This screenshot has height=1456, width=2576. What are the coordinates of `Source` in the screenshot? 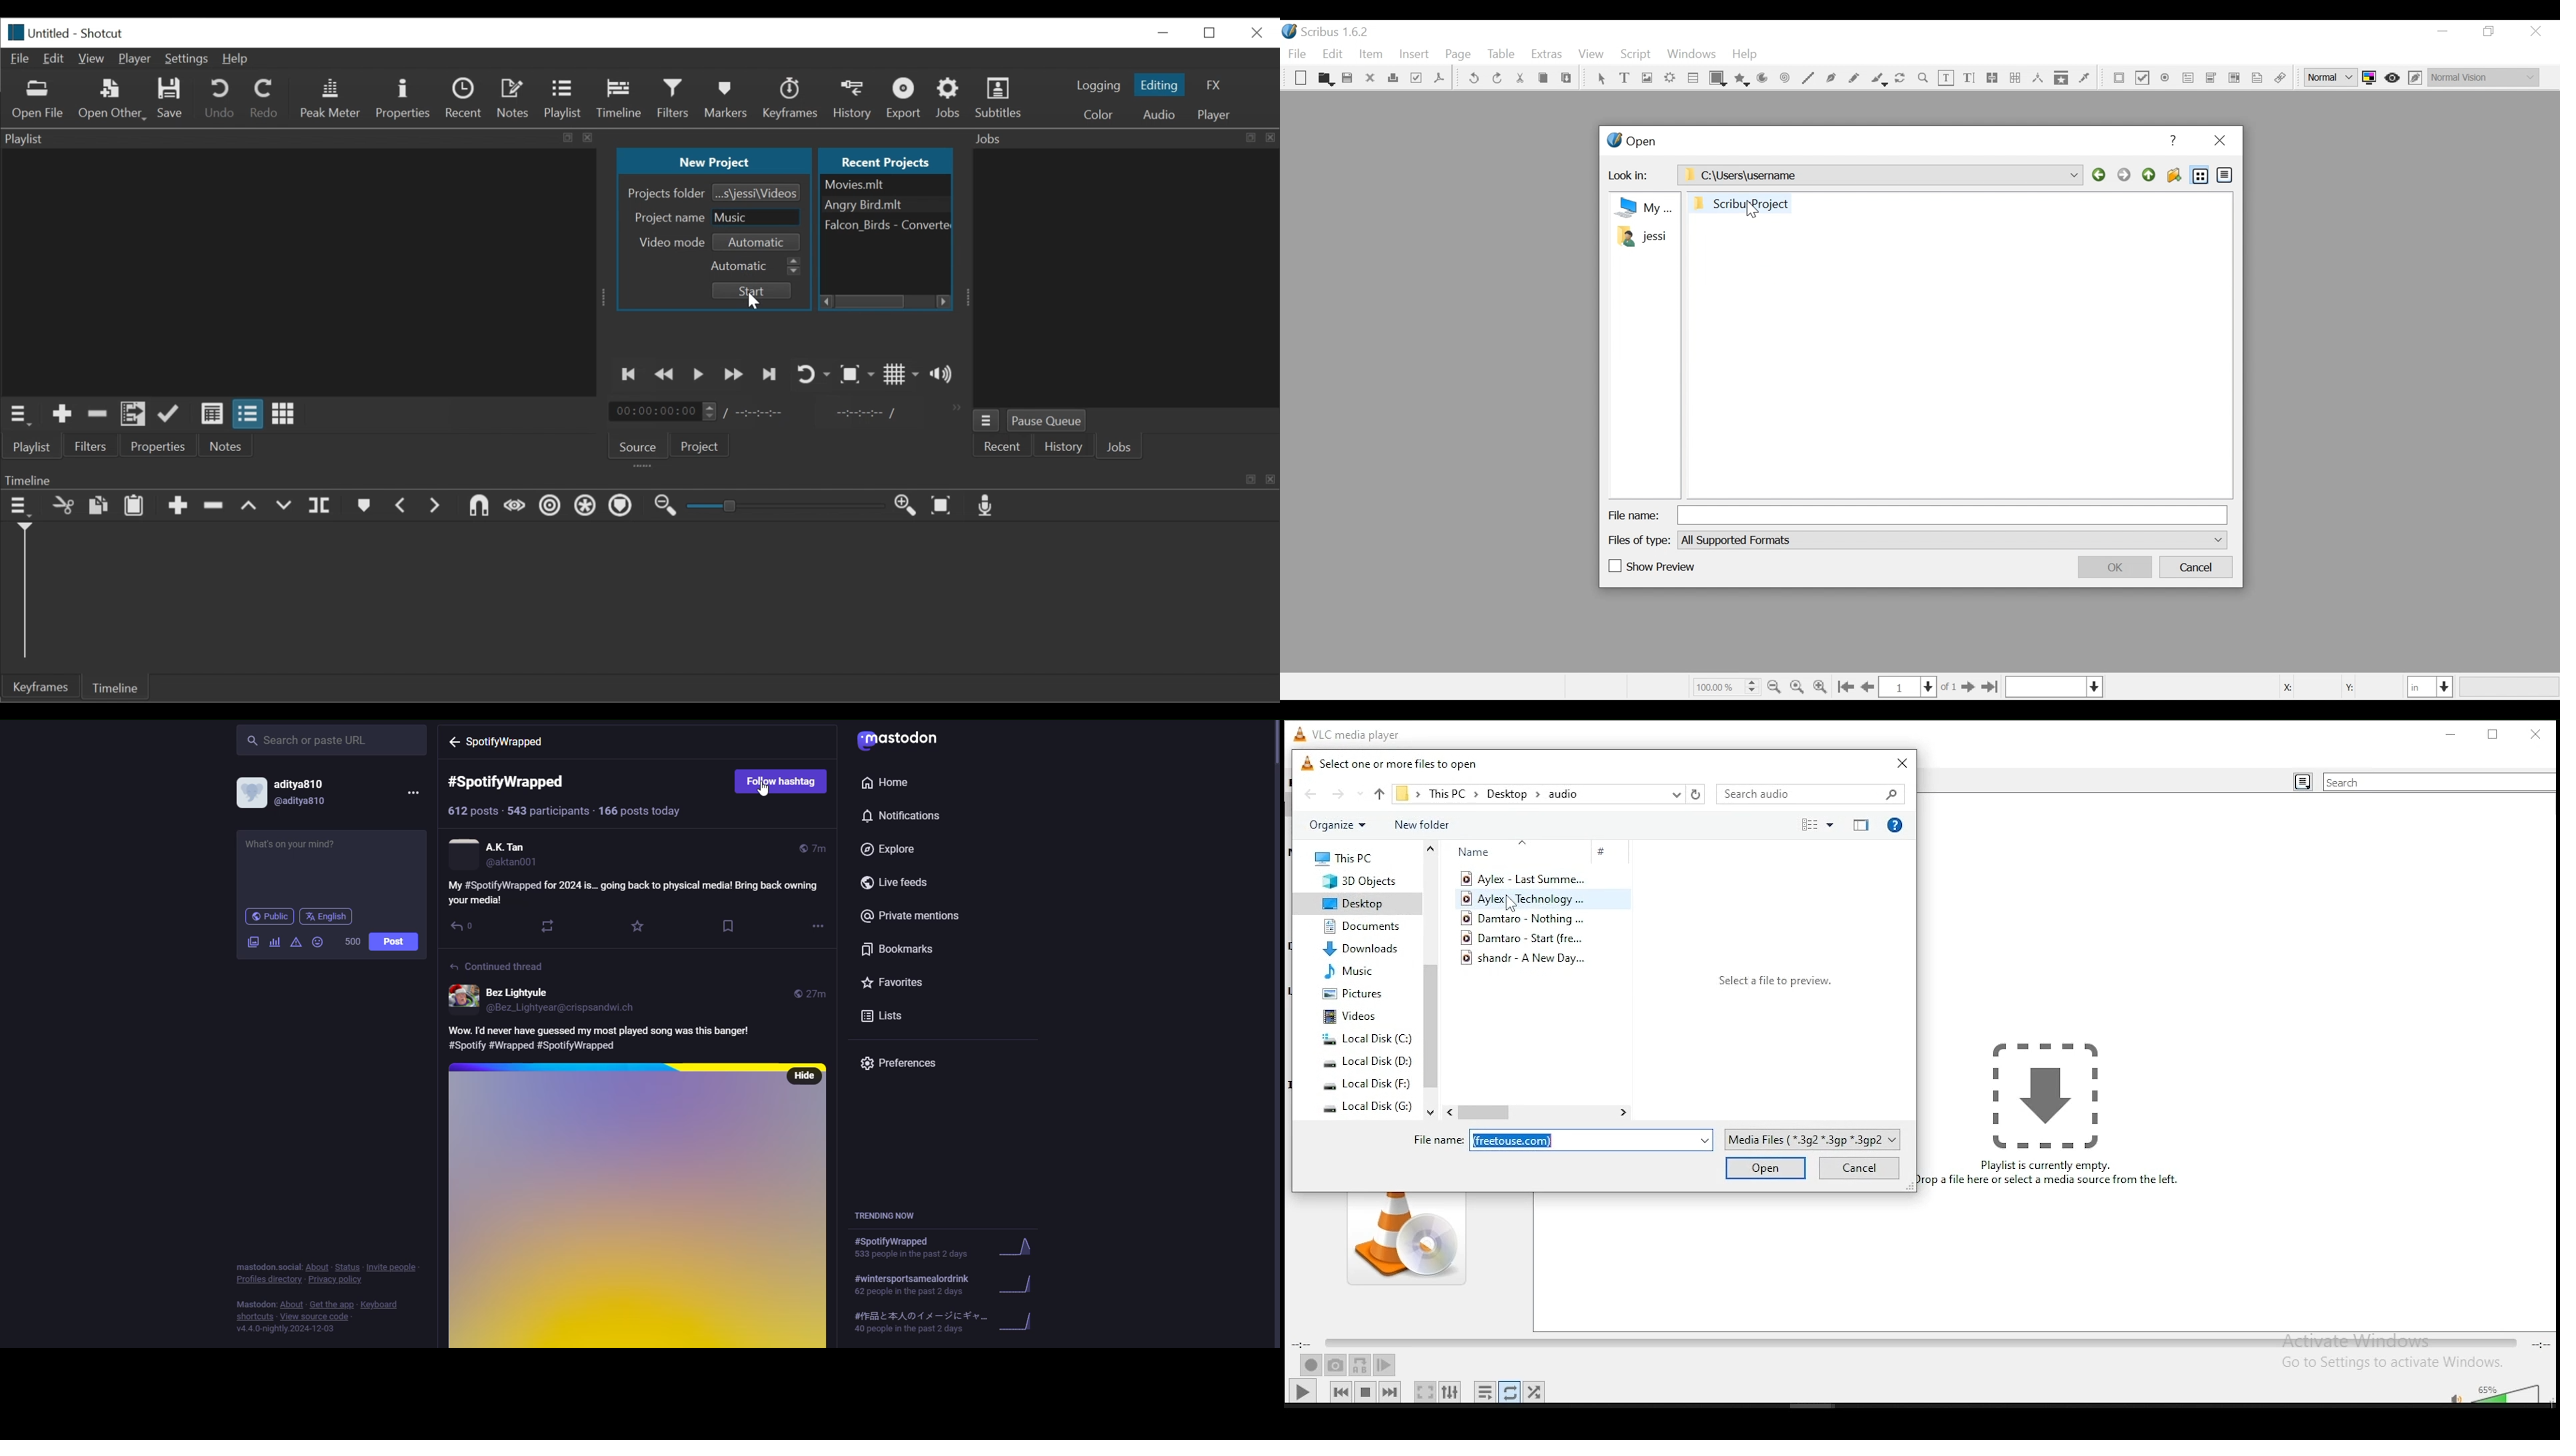 It's located at (638, 447).